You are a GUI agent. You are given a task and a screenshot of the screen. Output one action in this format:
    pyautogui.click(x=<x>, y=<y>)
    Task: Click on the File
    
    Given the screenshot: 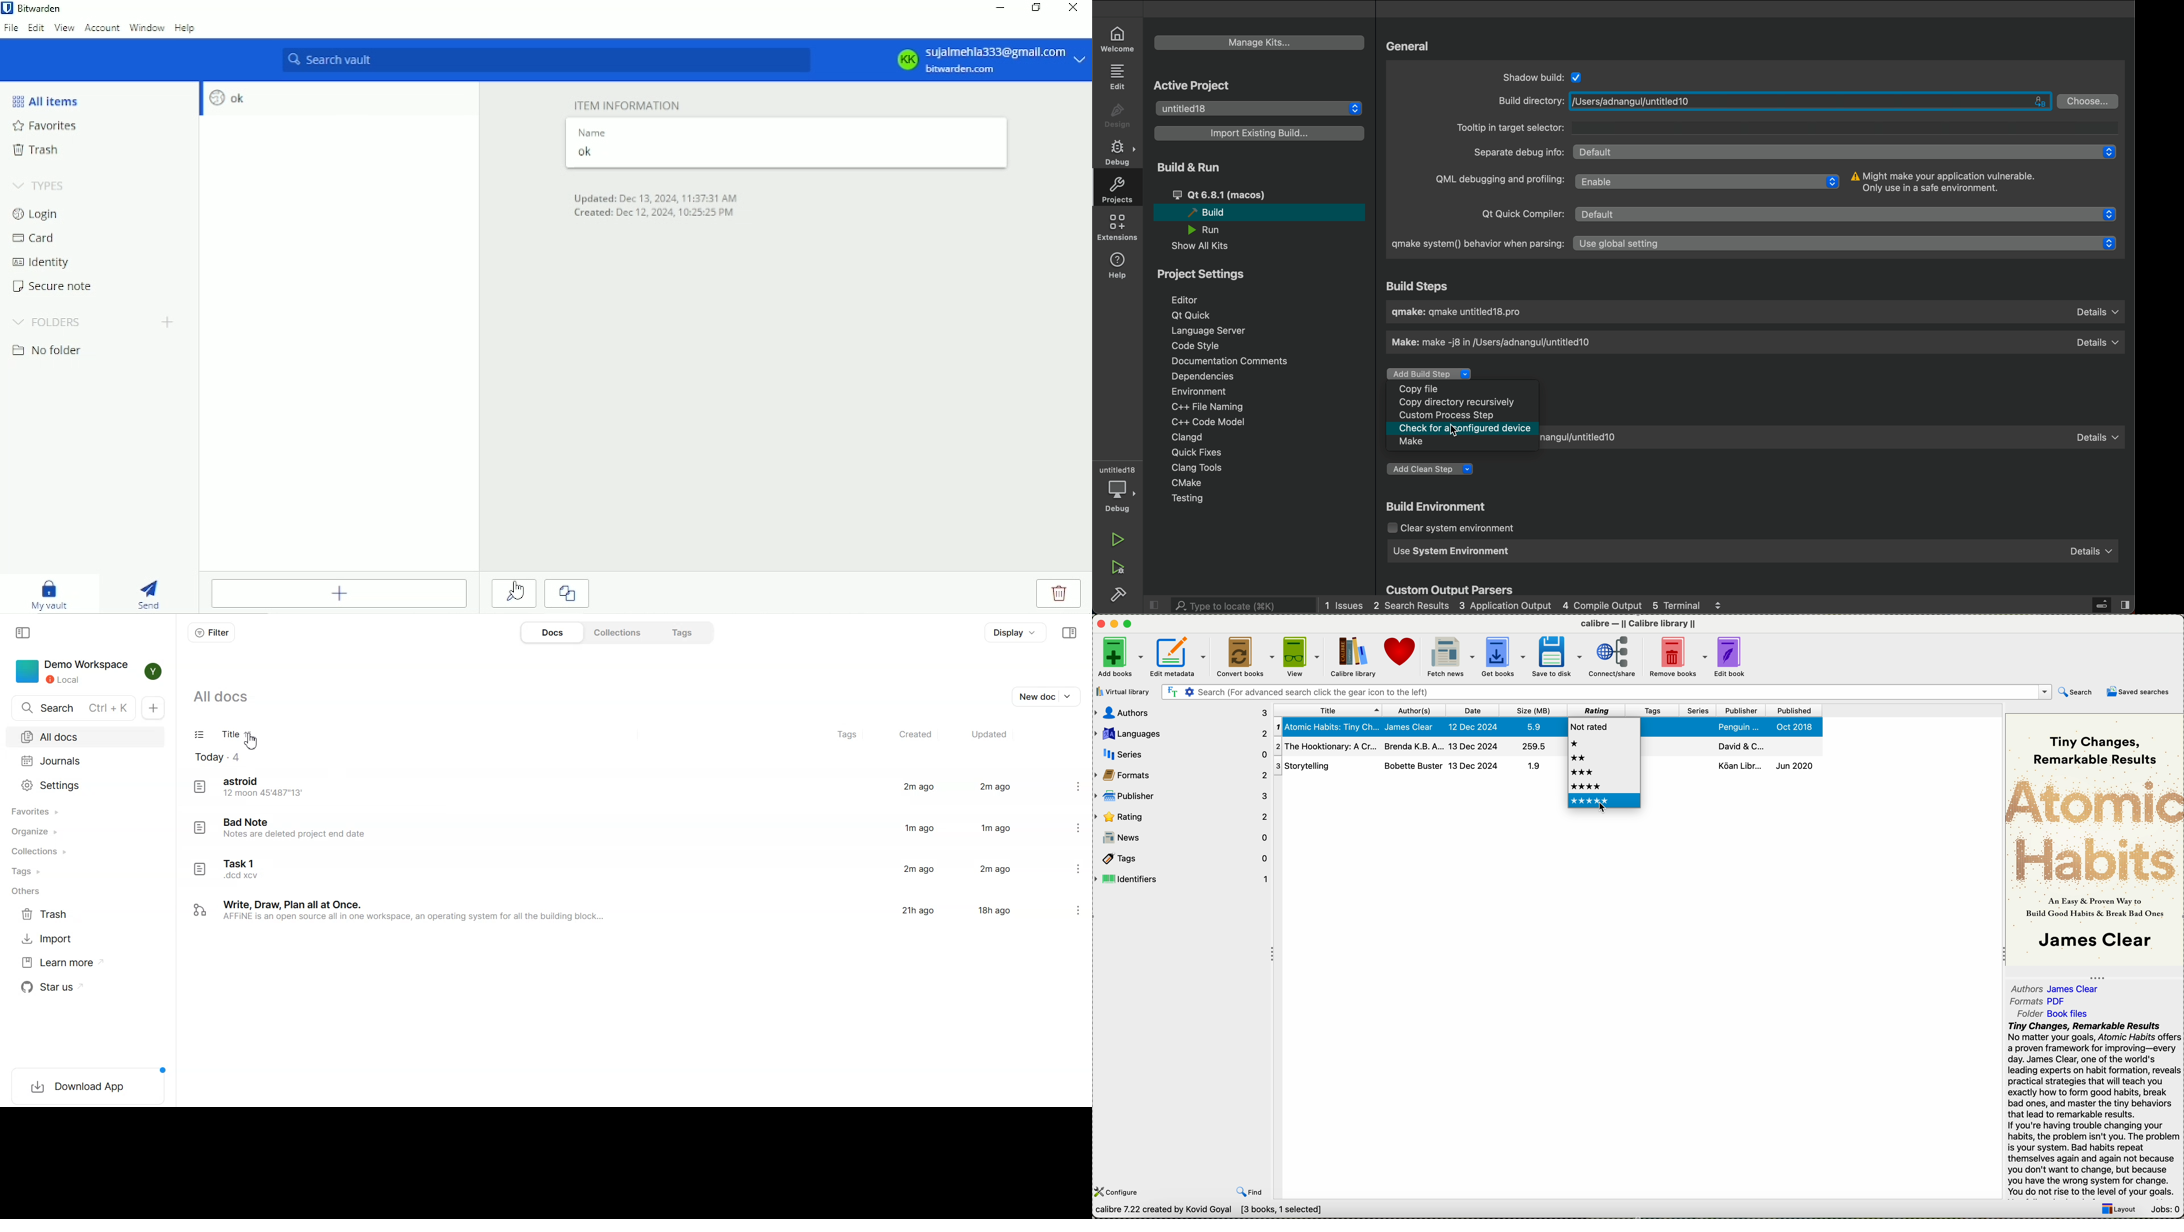 What is the action you would take?
    pyautogui.click(x=11, y=29)
    